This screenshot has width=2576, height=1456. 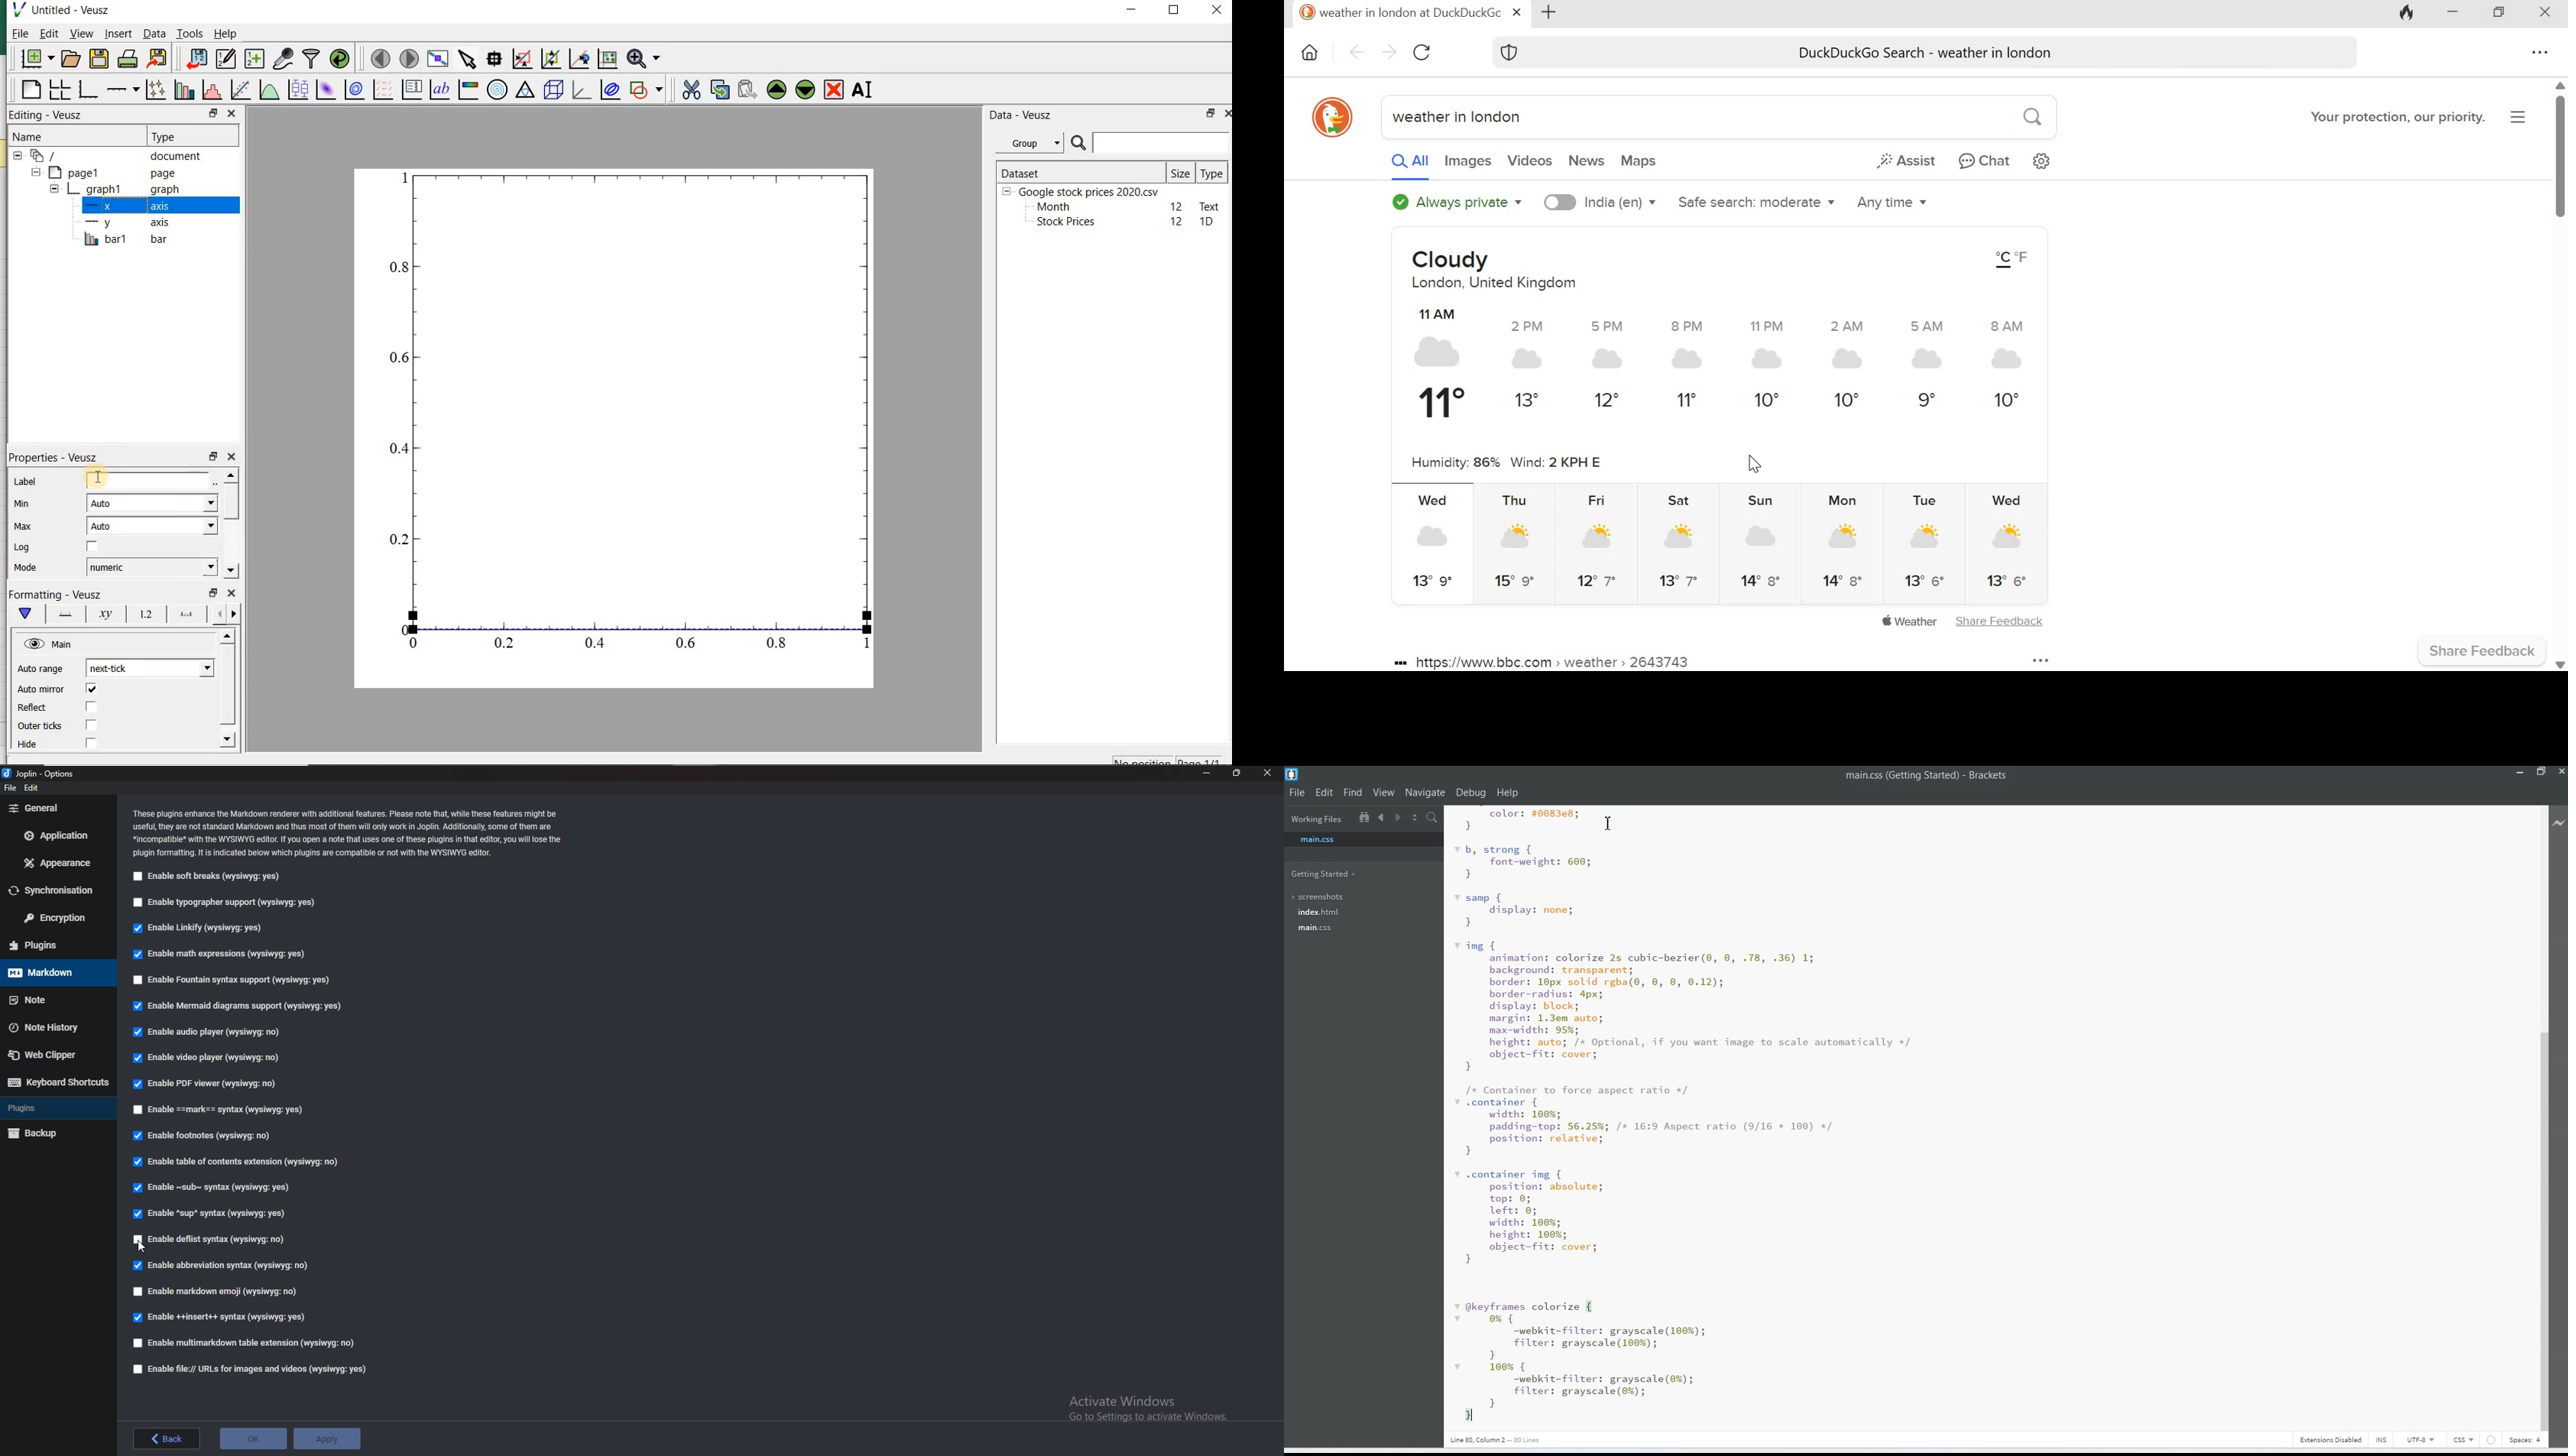 I want to click on main formatting, so click(x=22, y=613).